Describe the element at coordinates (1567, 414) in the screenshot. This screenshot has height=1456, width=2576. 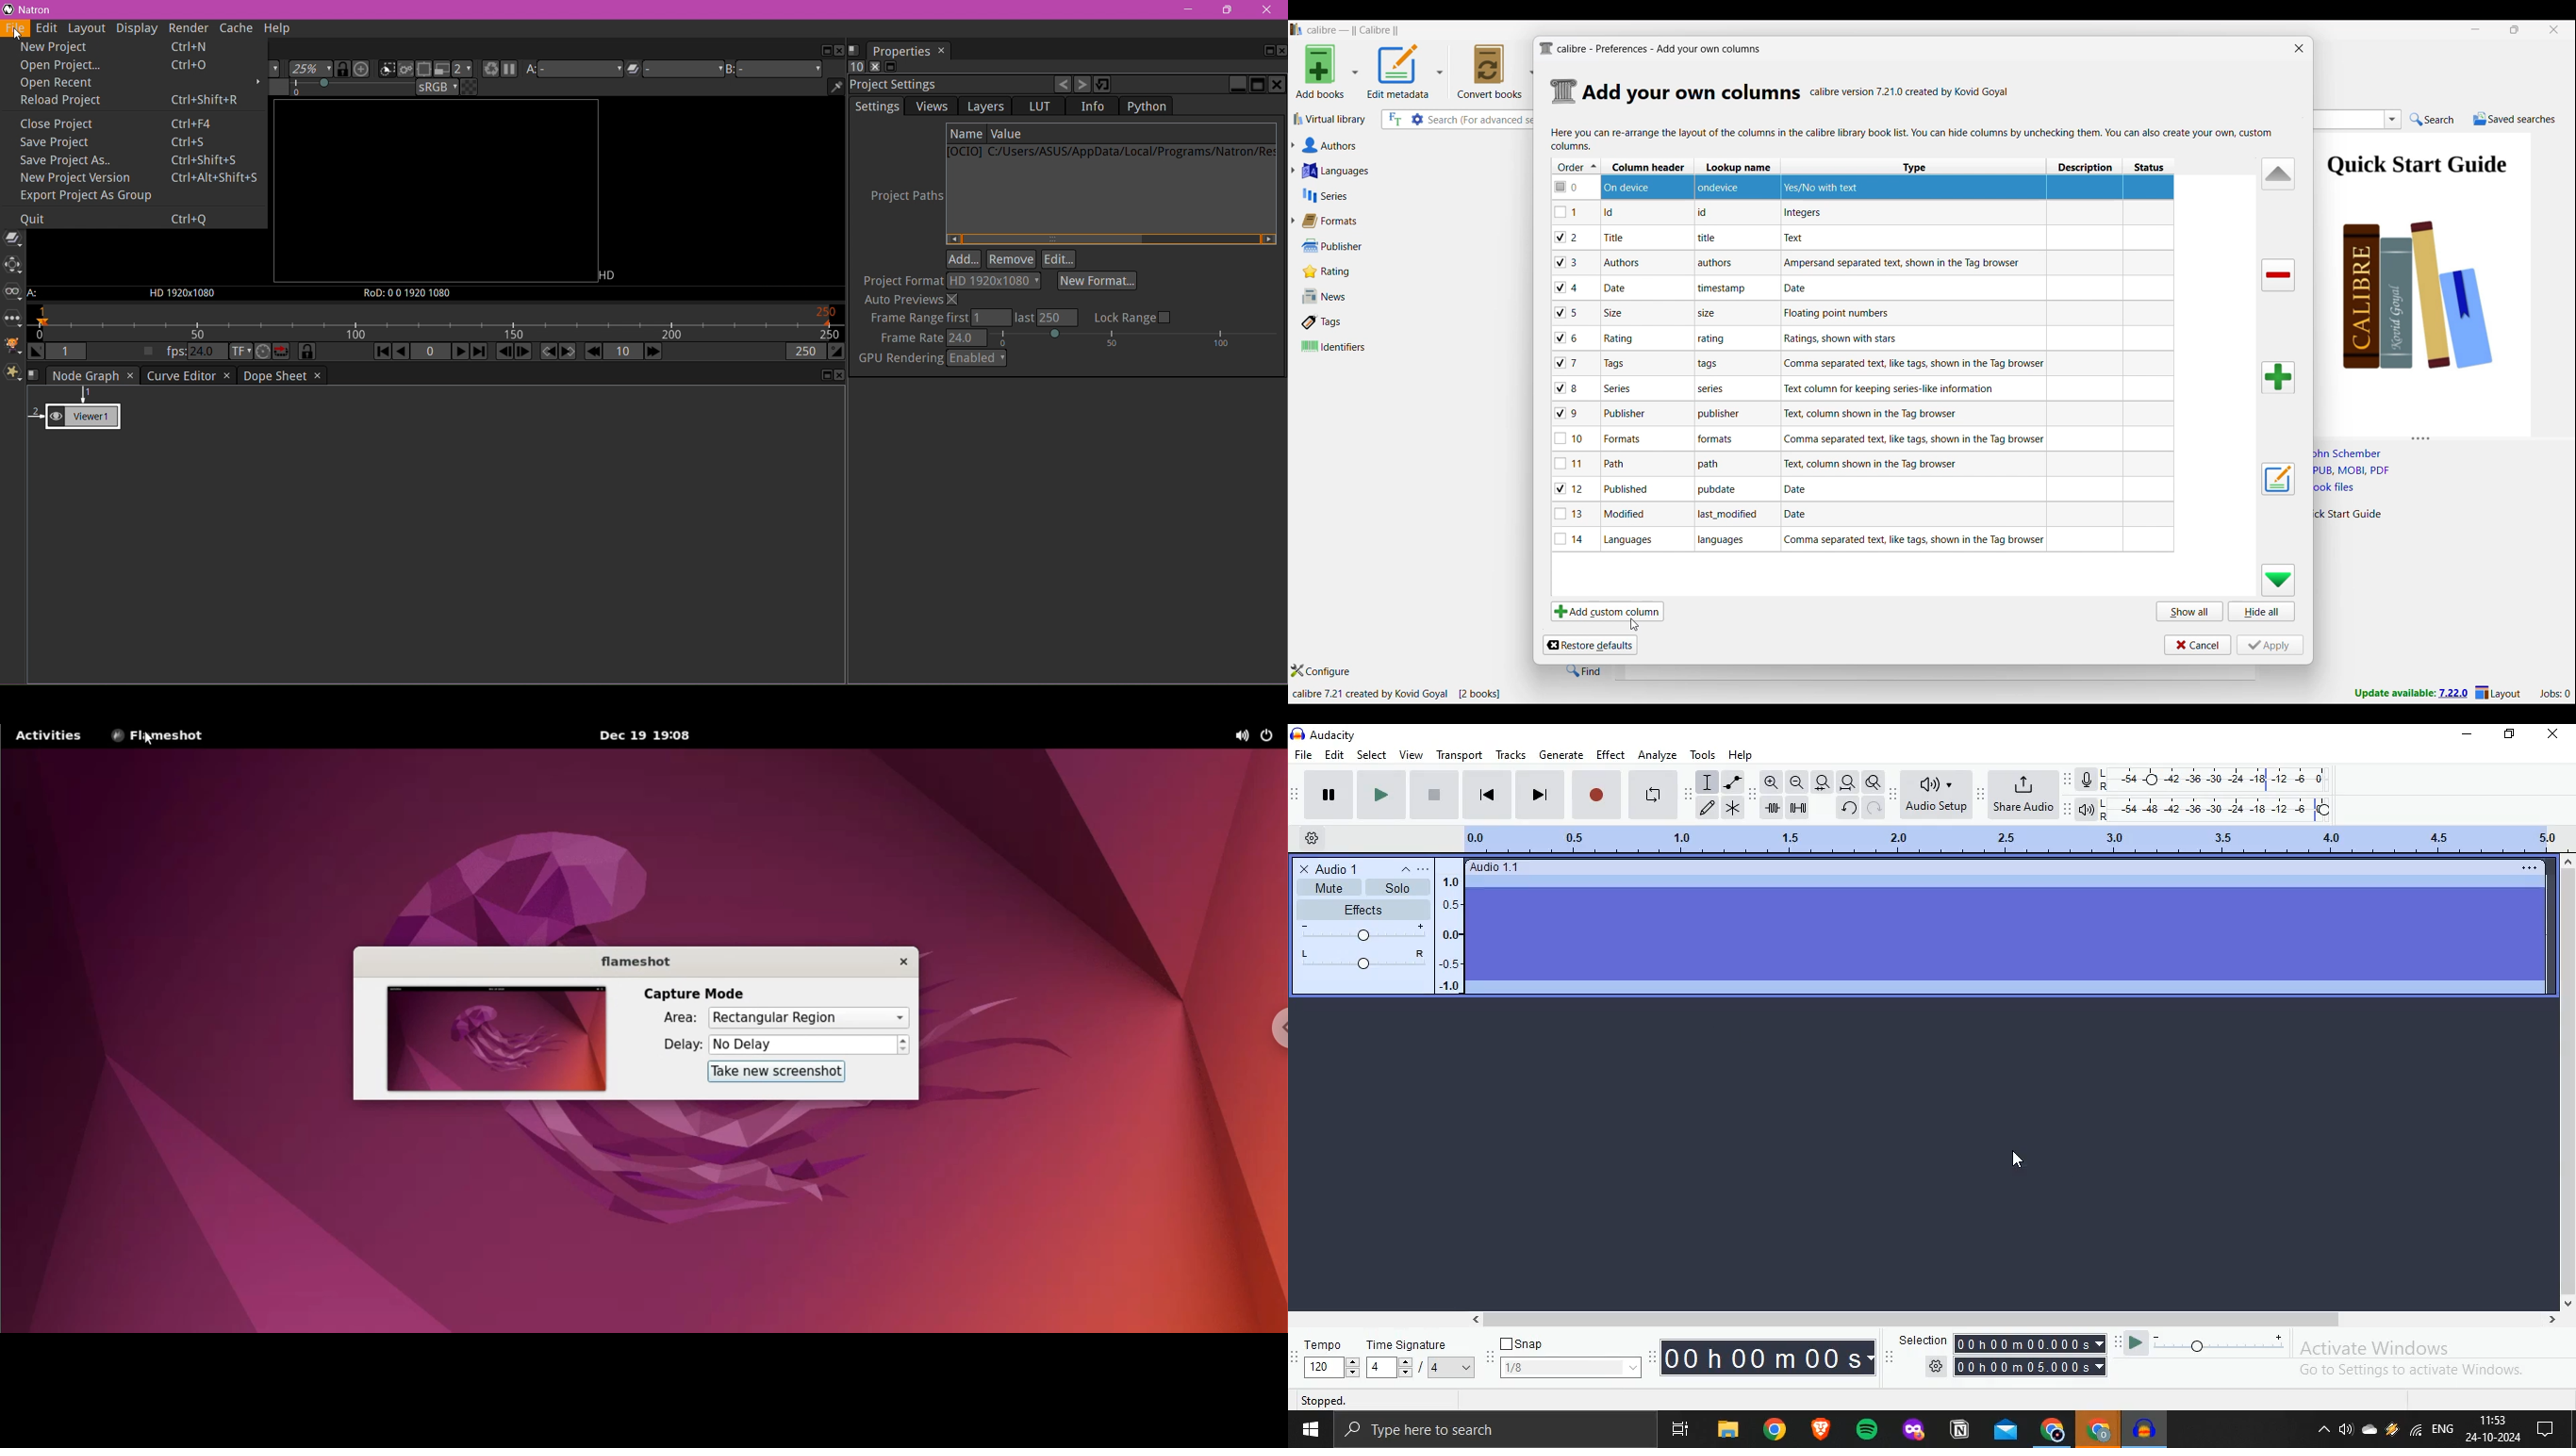
I see `checkbox - 9` at that location.